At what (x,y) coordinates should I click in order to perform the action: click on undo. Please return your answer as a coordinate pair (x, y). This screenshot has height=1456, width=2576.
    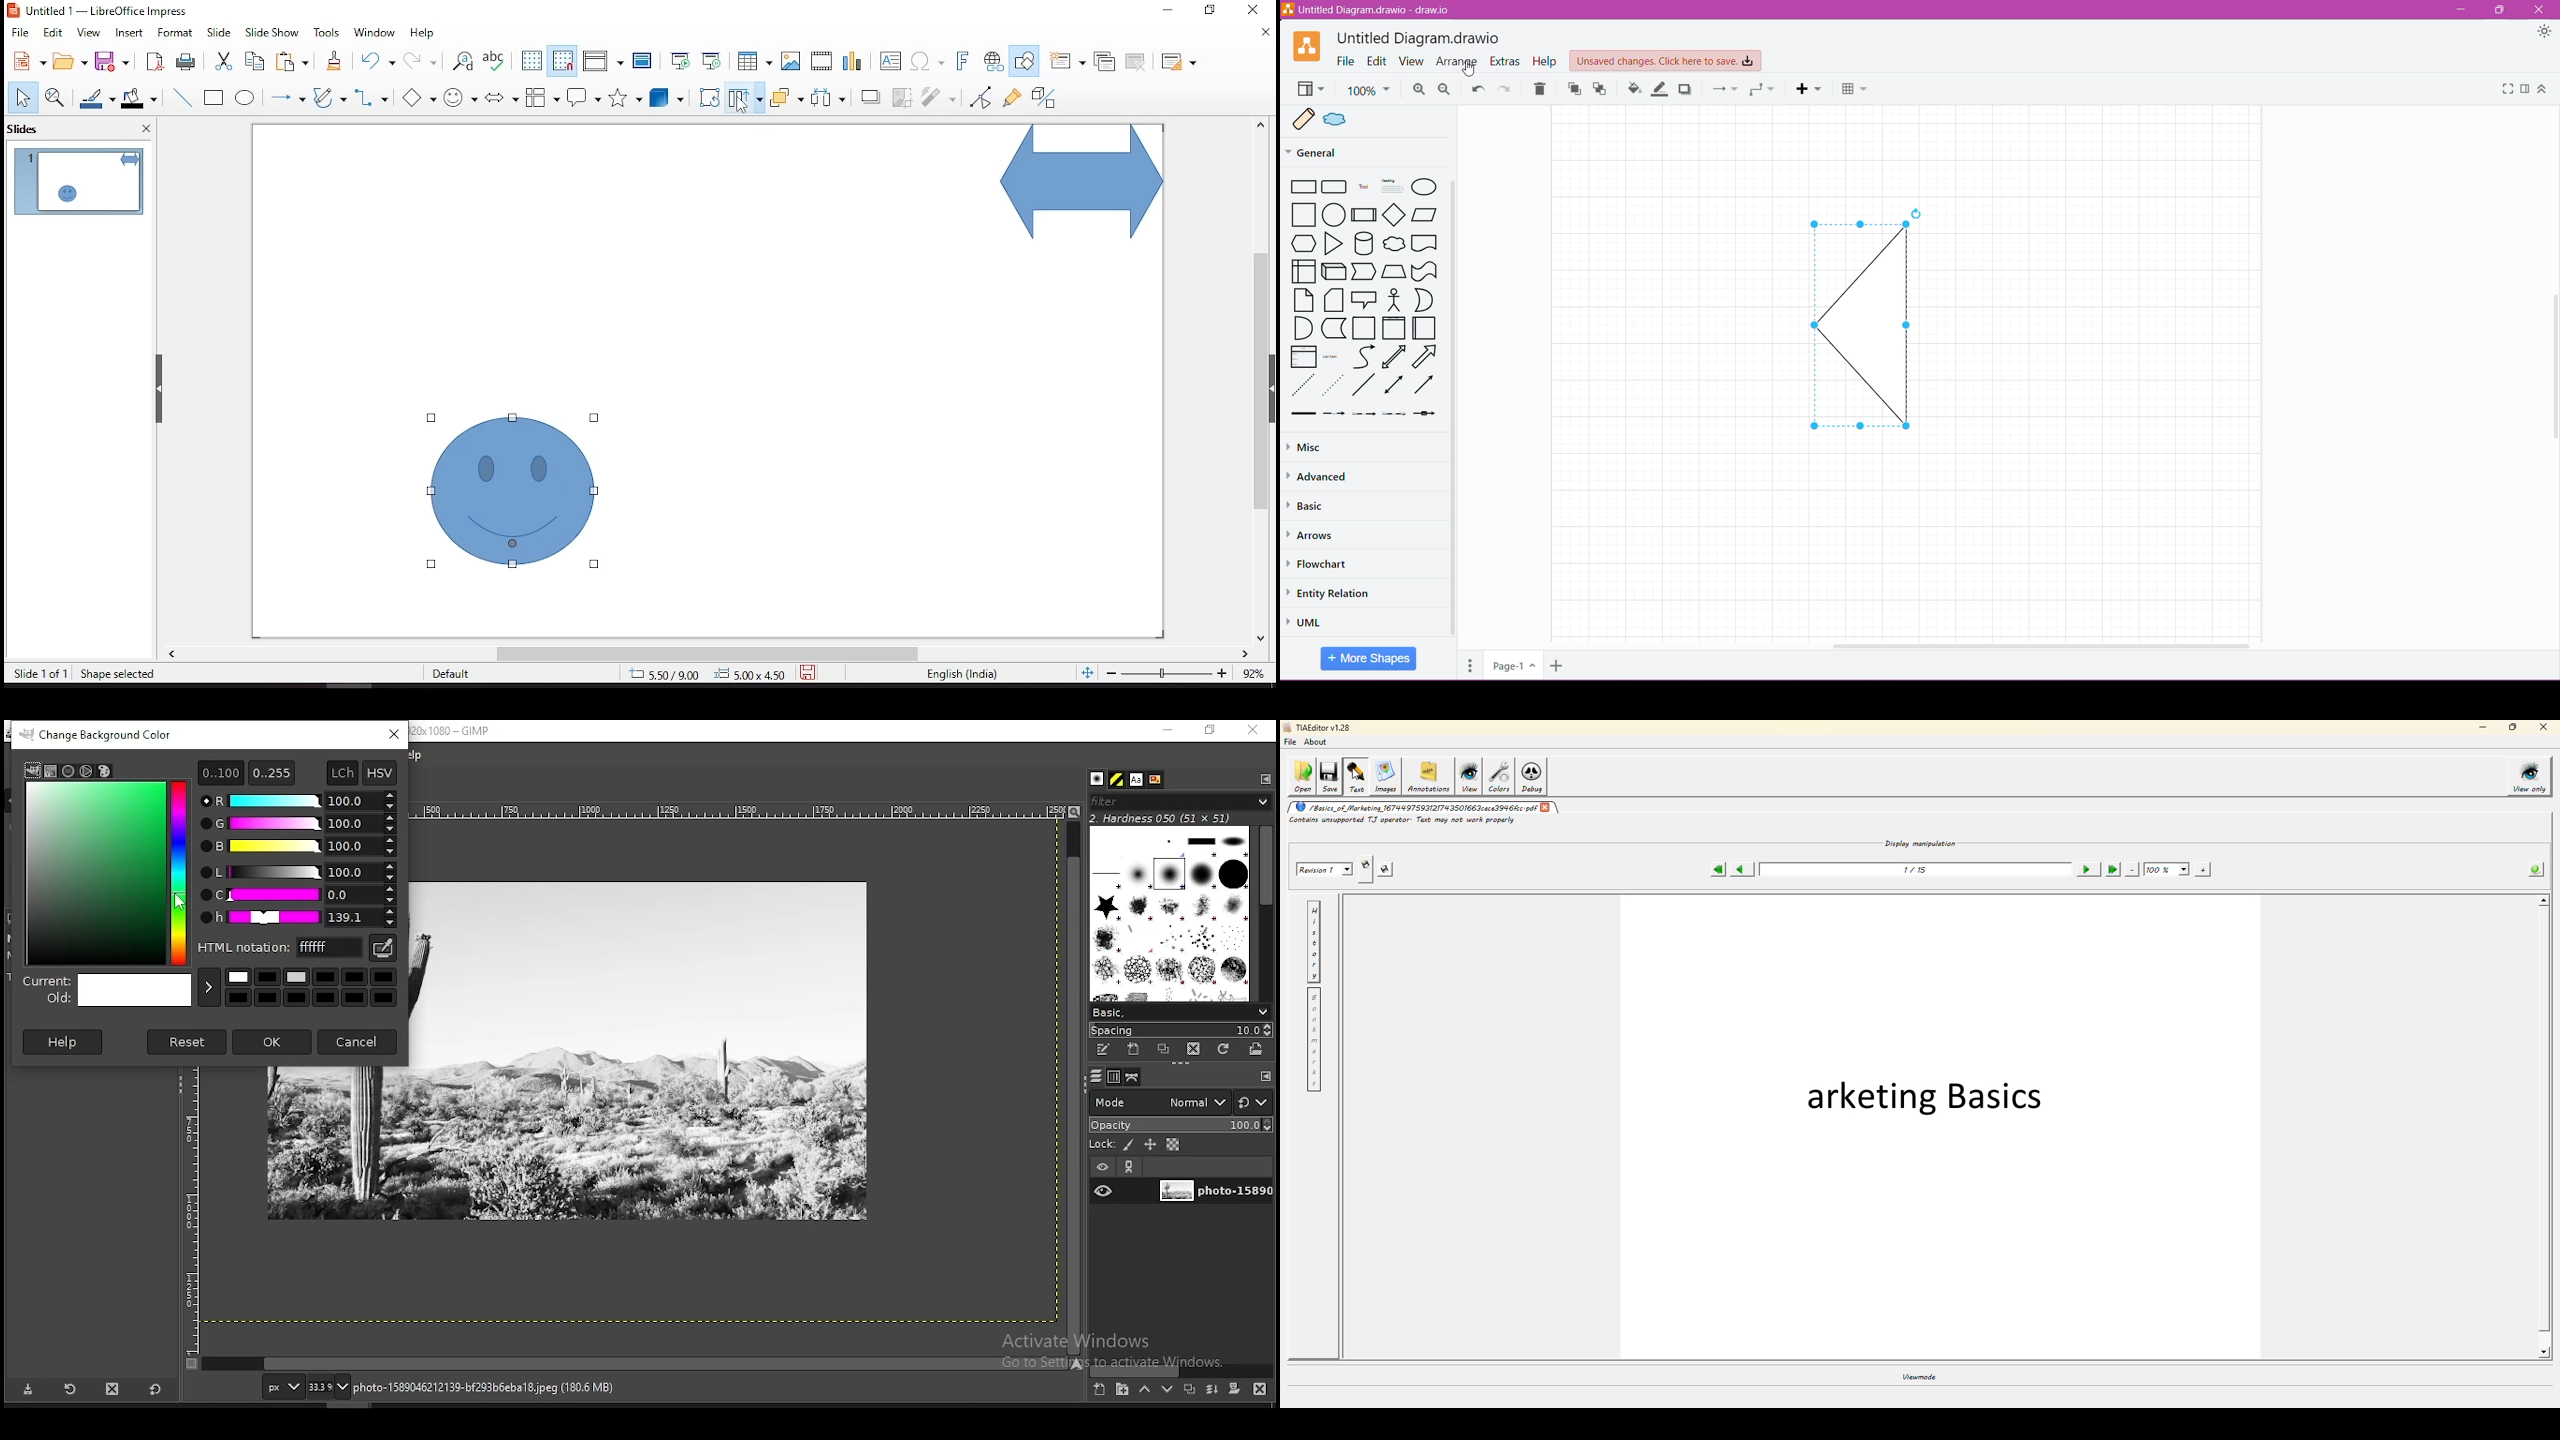
    Looking at the image, I should click on (382, 61).